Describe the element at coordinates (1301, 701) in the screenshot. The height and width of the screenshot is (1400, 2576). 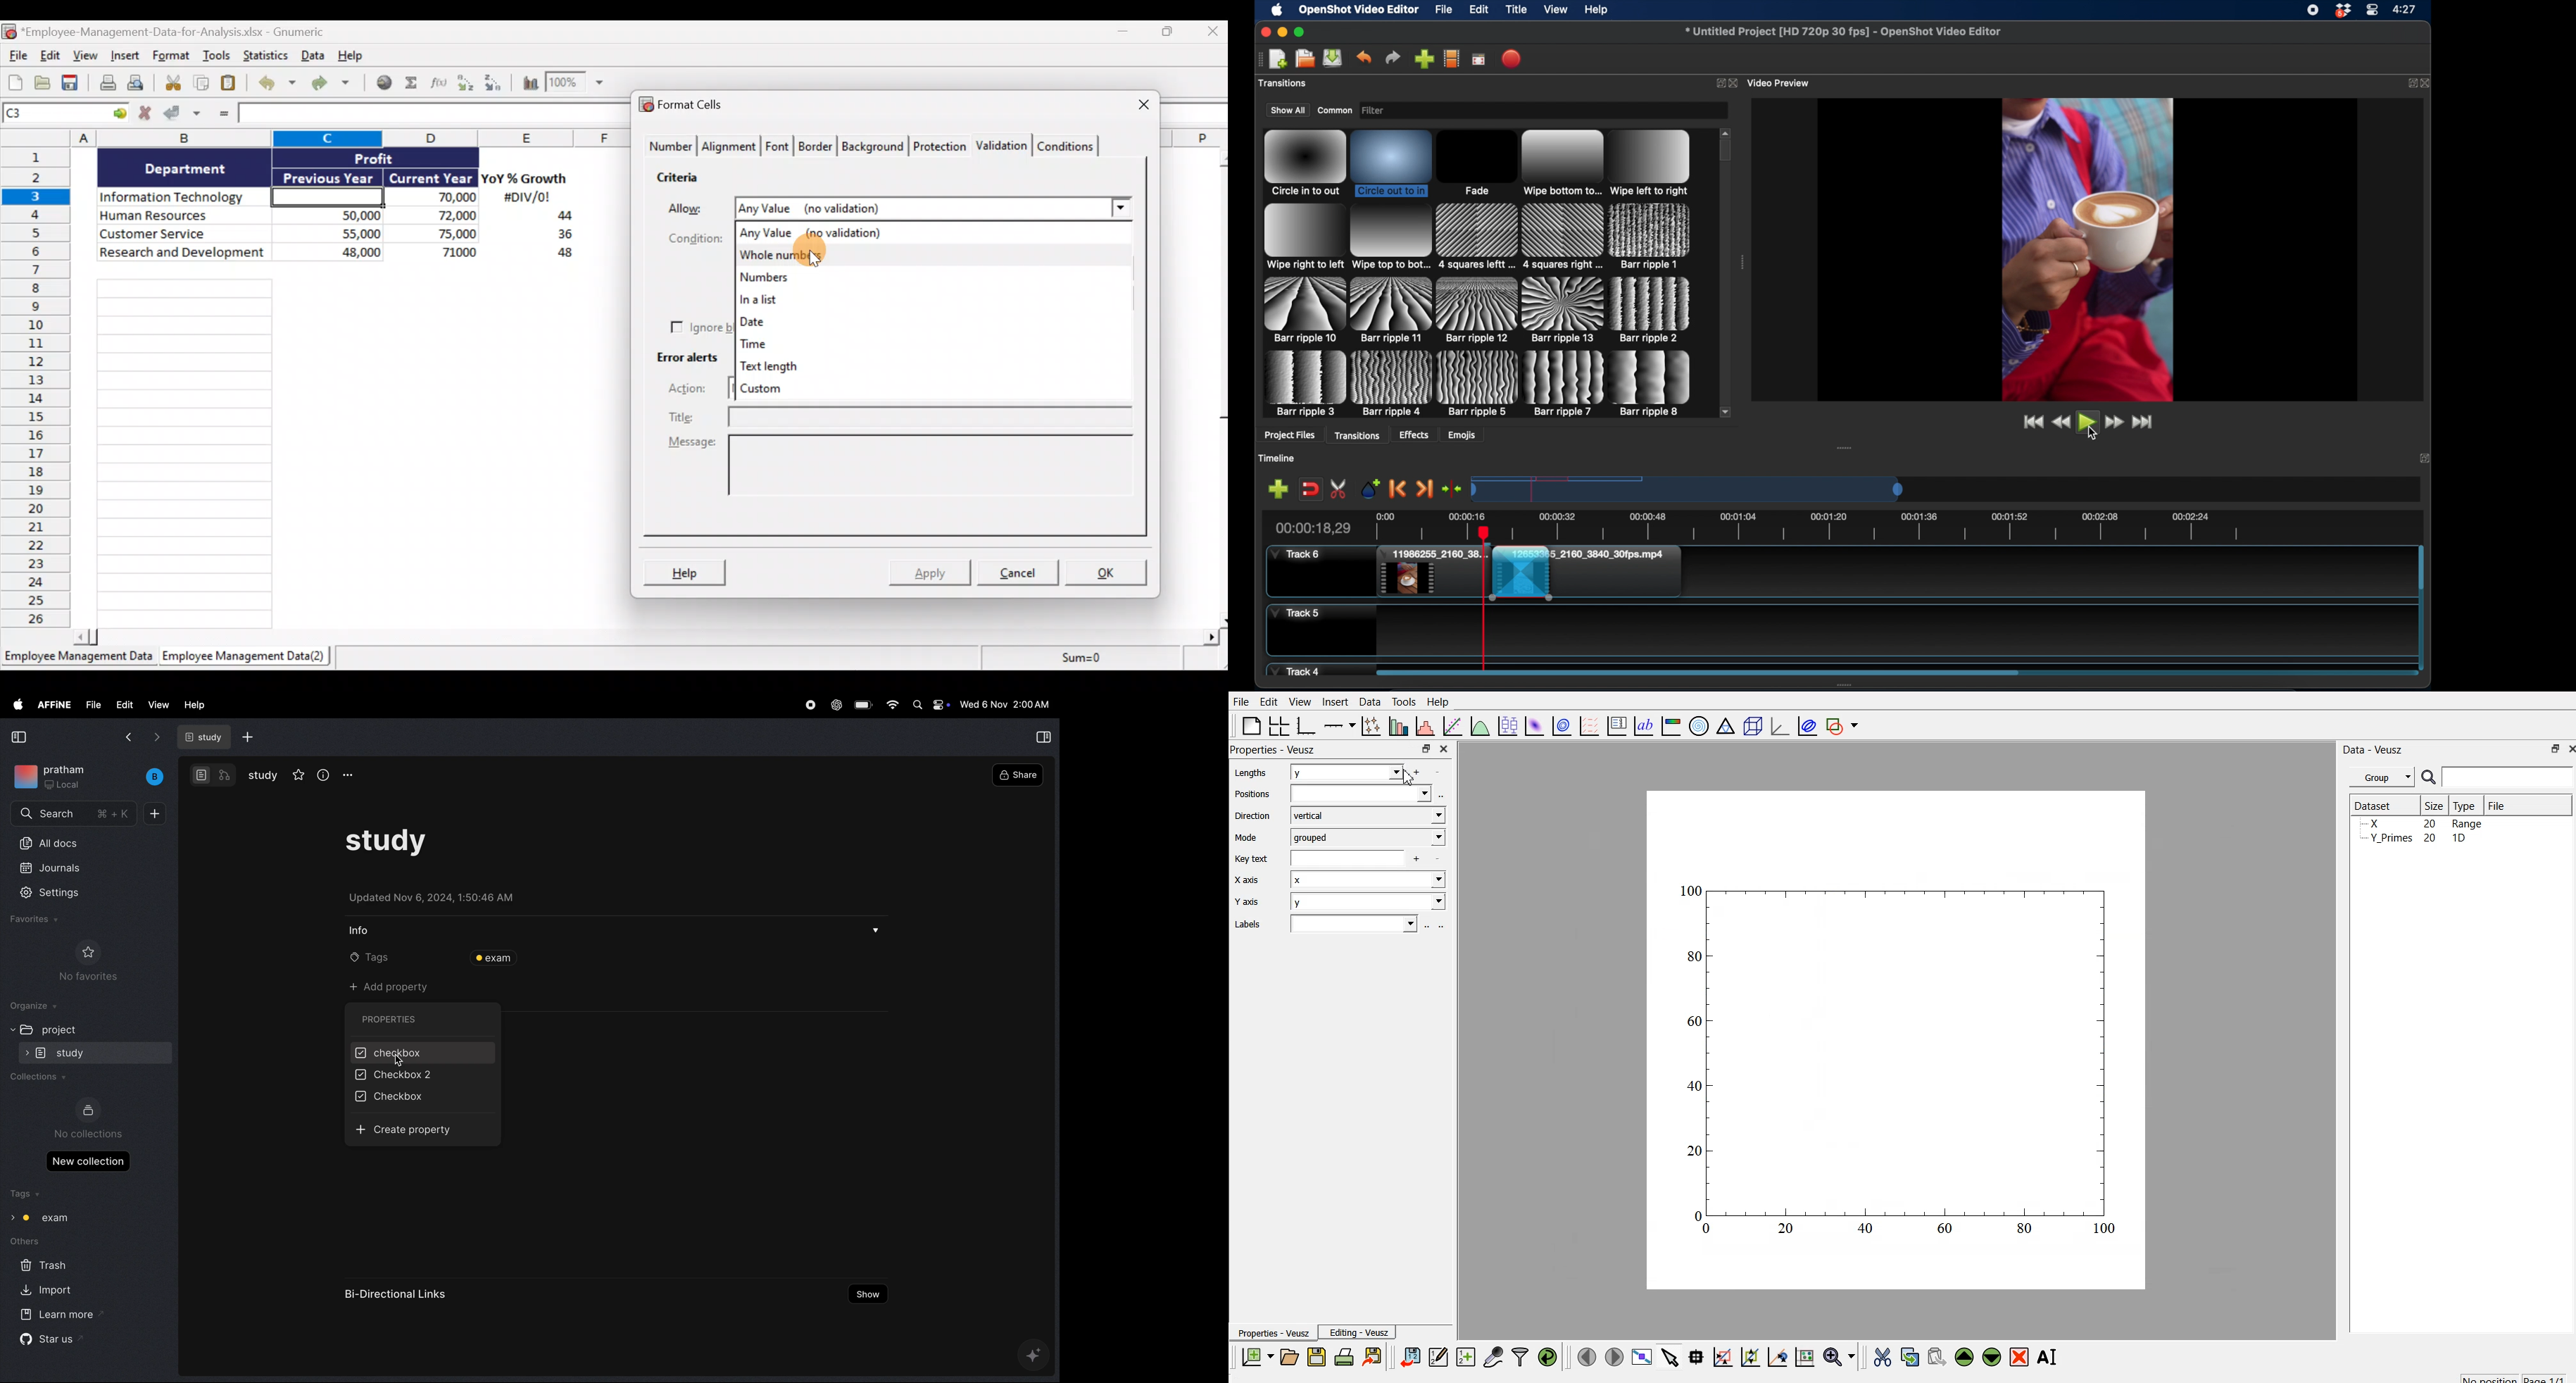
I see `View` at that location.